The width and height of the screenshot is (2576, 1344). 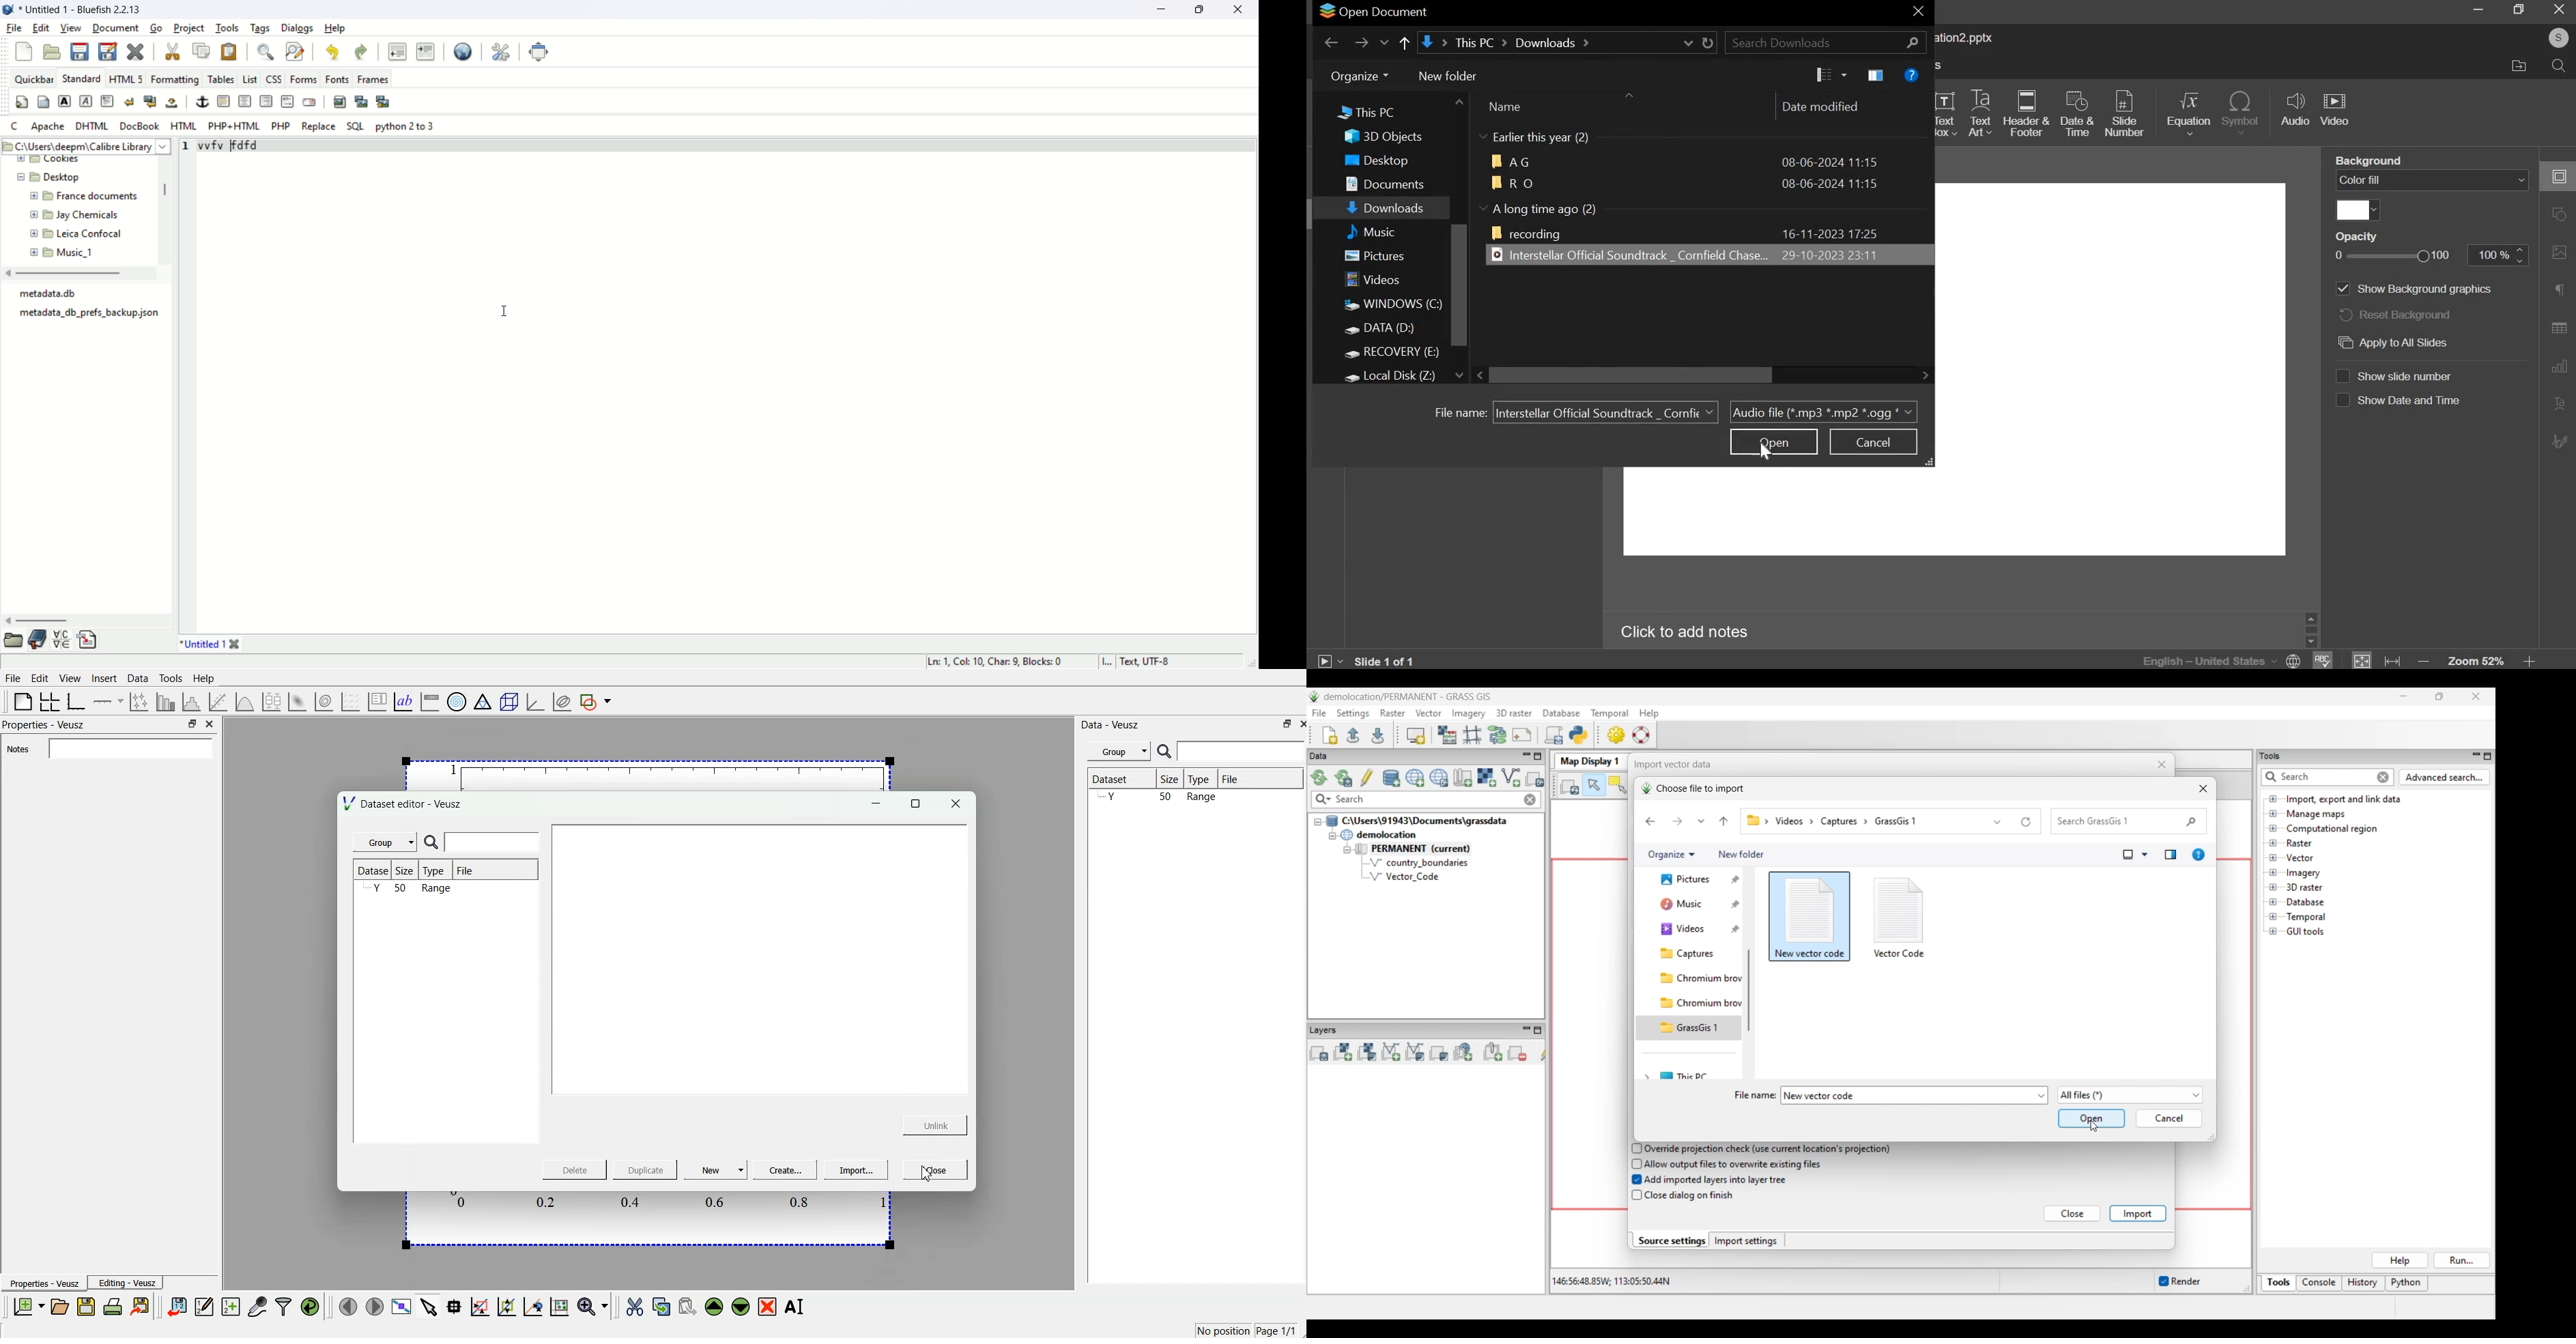 What do you see at coordinates (190, 28) in the screenshot?
I see `project` at bounding box center [190, 28].